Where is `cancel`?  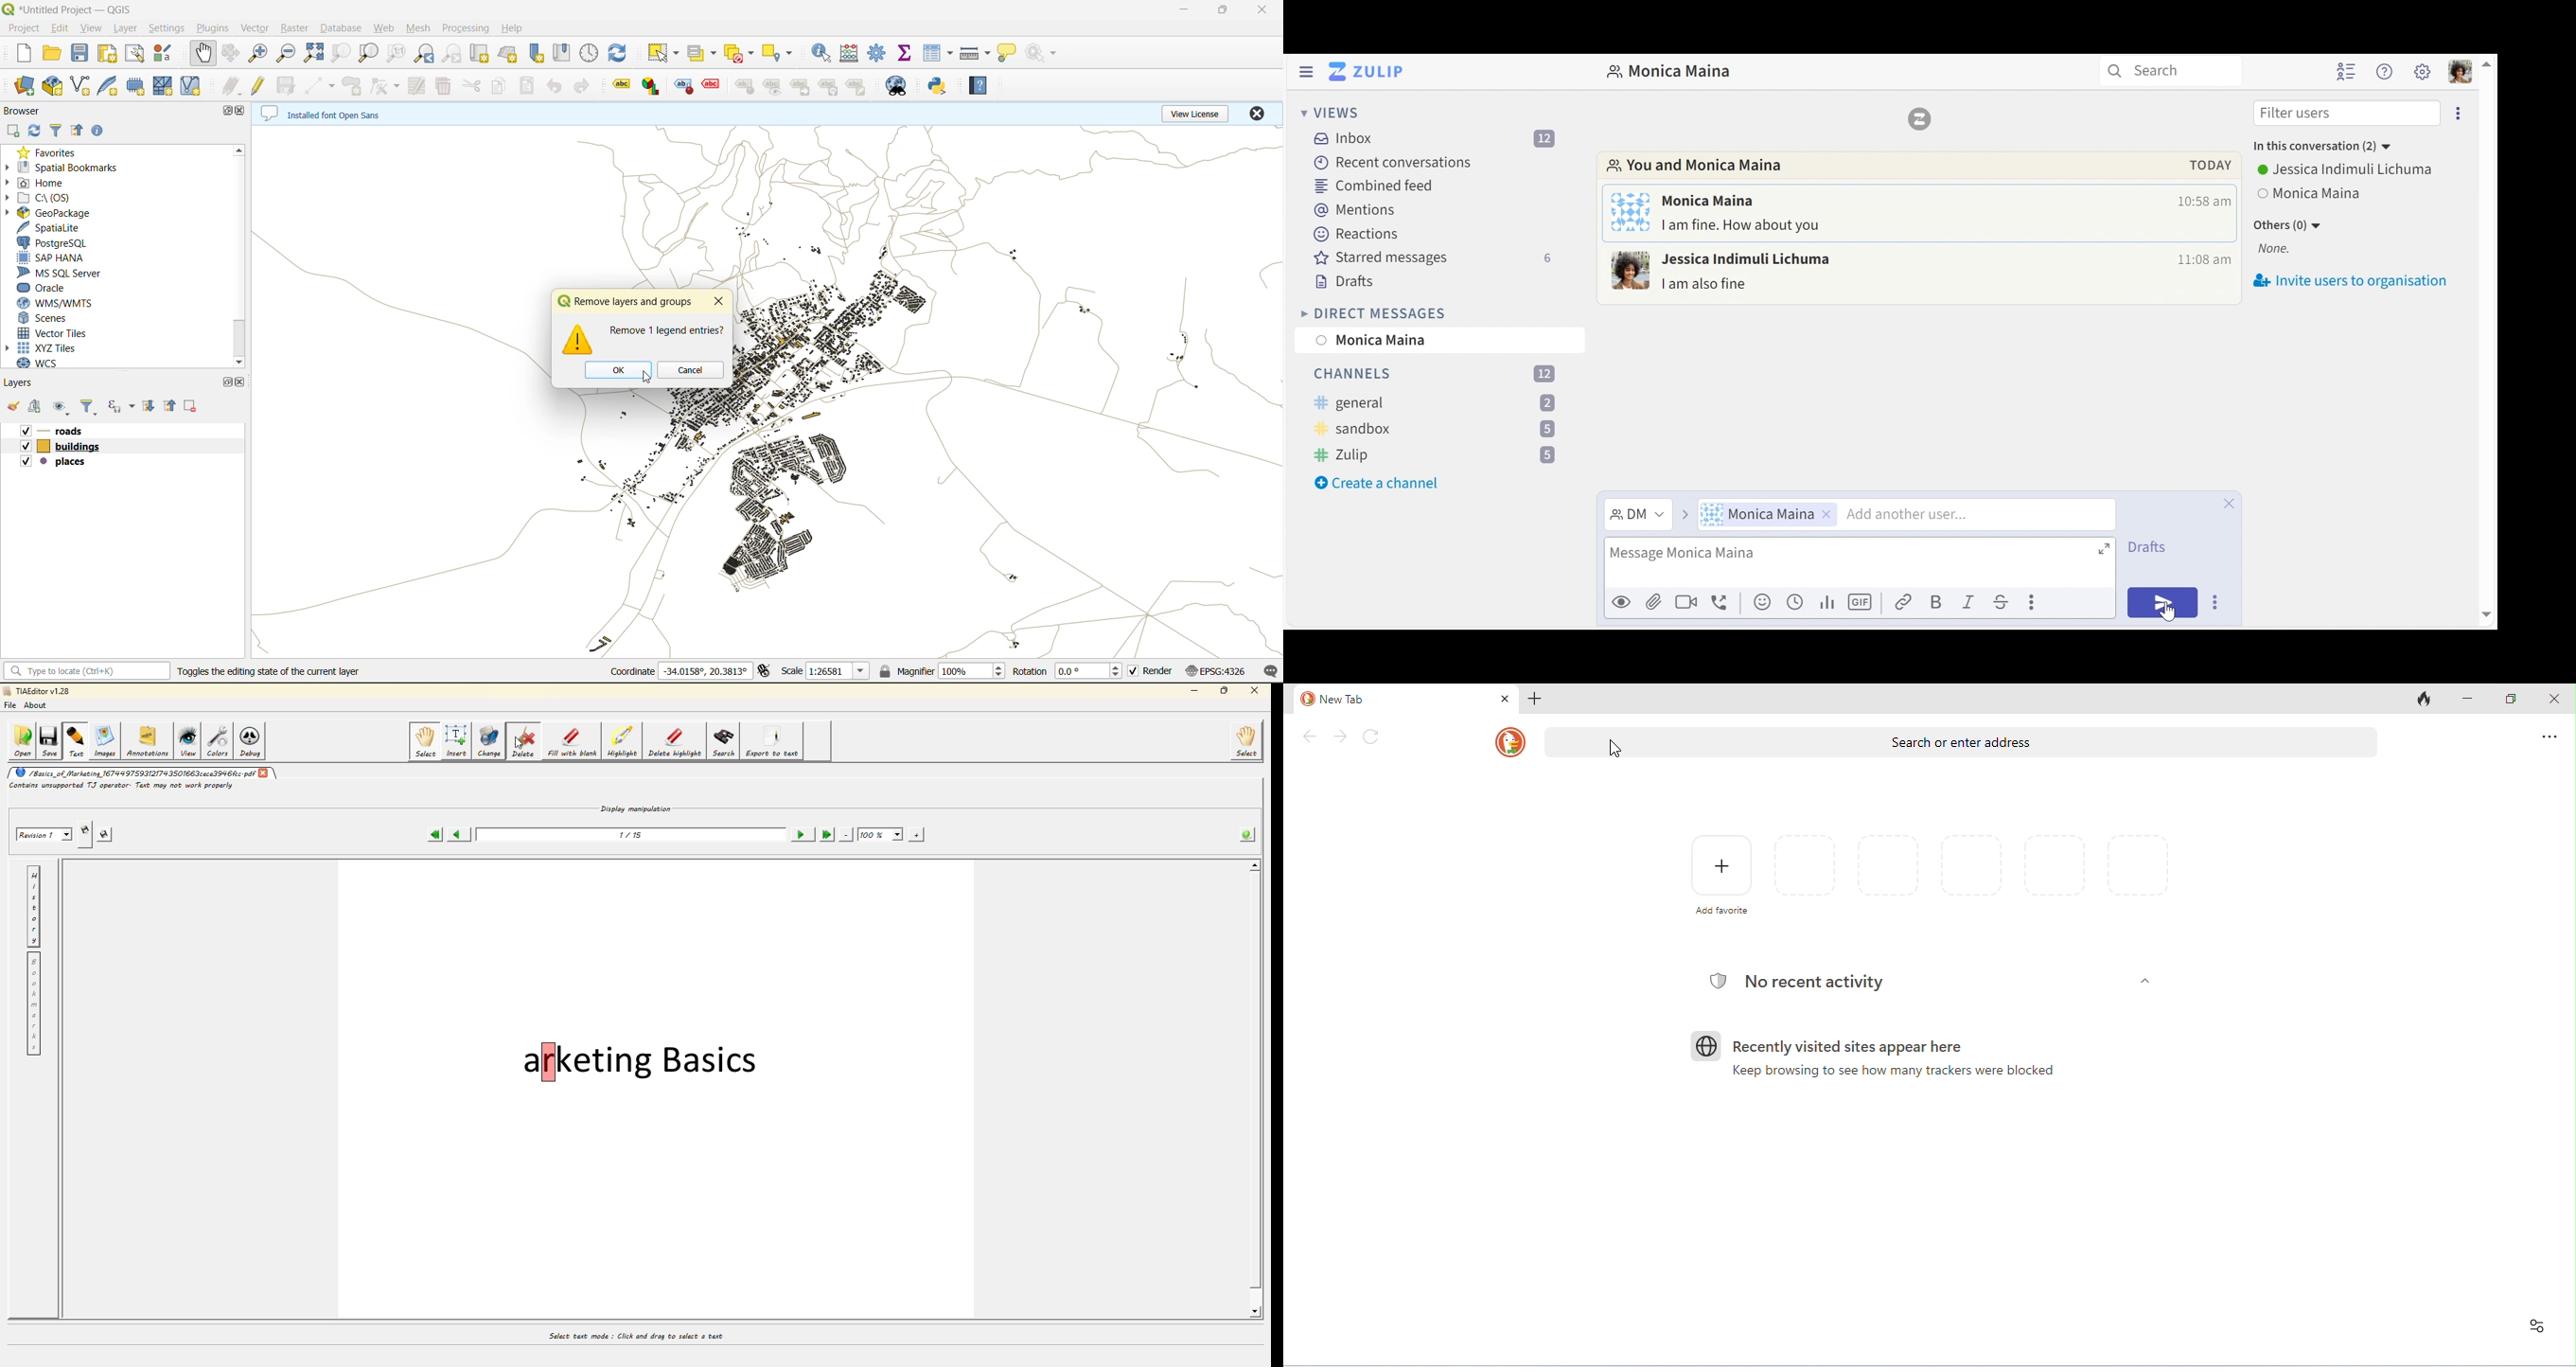
cancel is located at coordinates (693, 371).